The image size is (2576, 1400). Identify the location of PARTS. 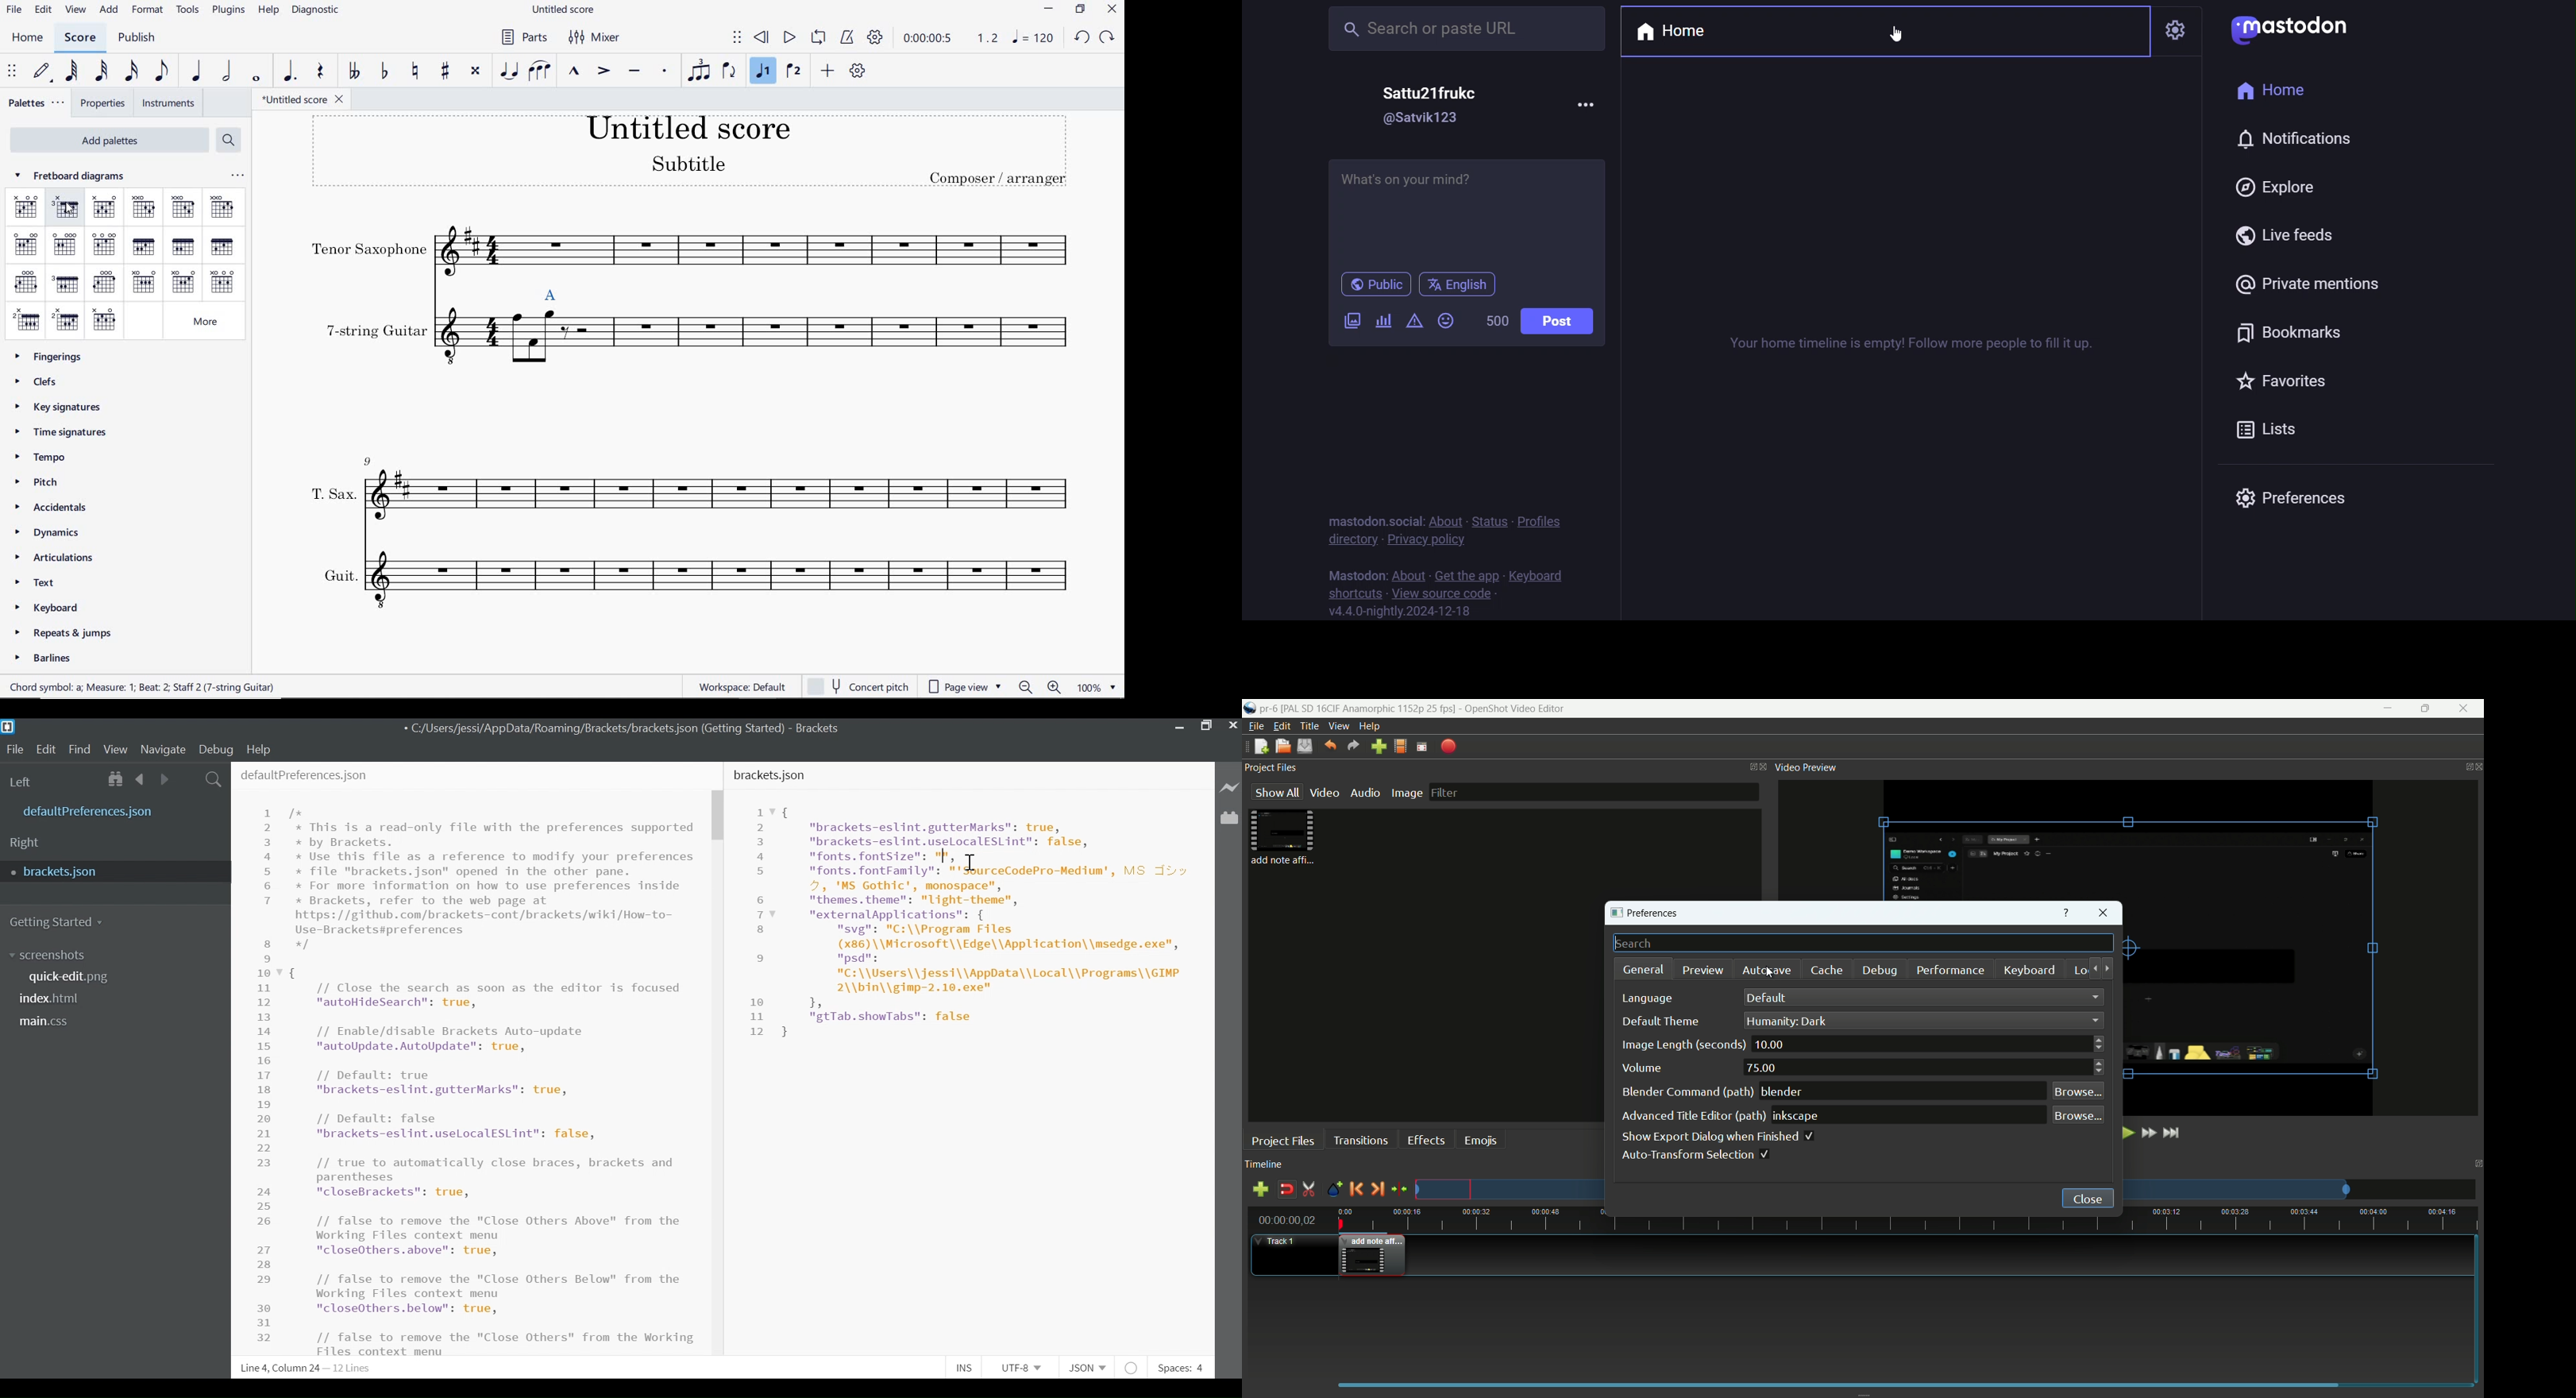
(523, 37).